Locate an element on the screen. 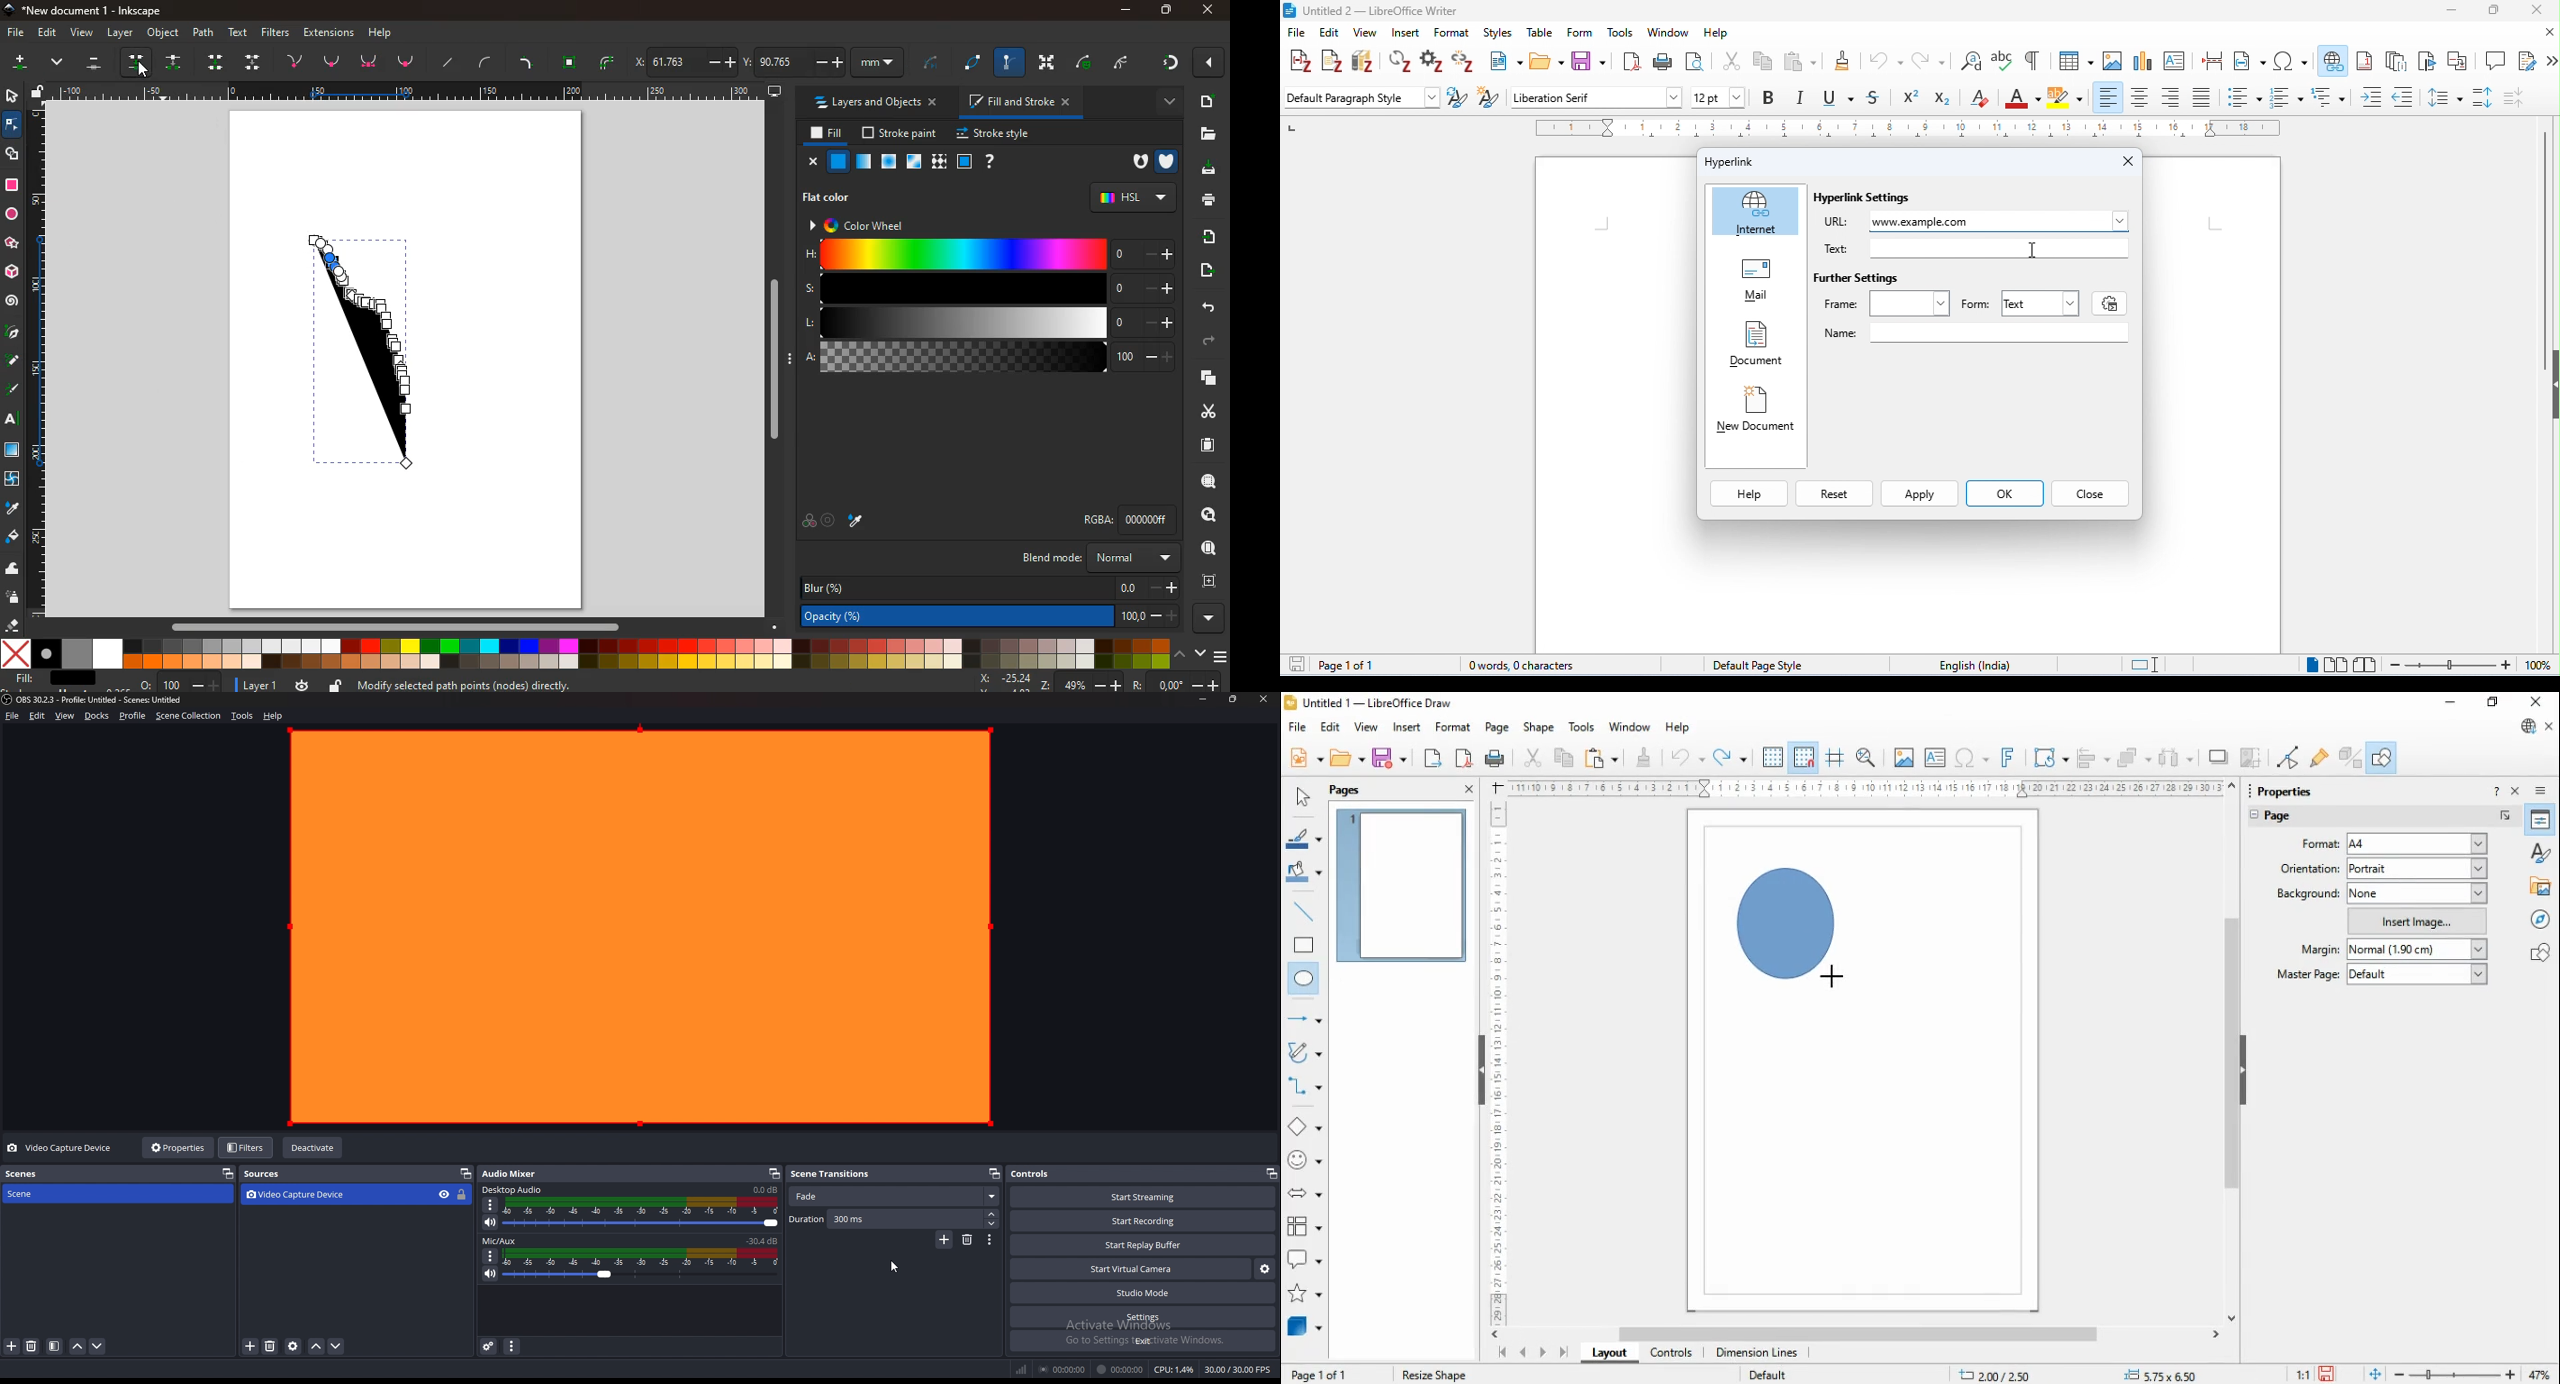 The height and width of the screenshot is (1400, 2576). open is located at coordinates (1546, 60).